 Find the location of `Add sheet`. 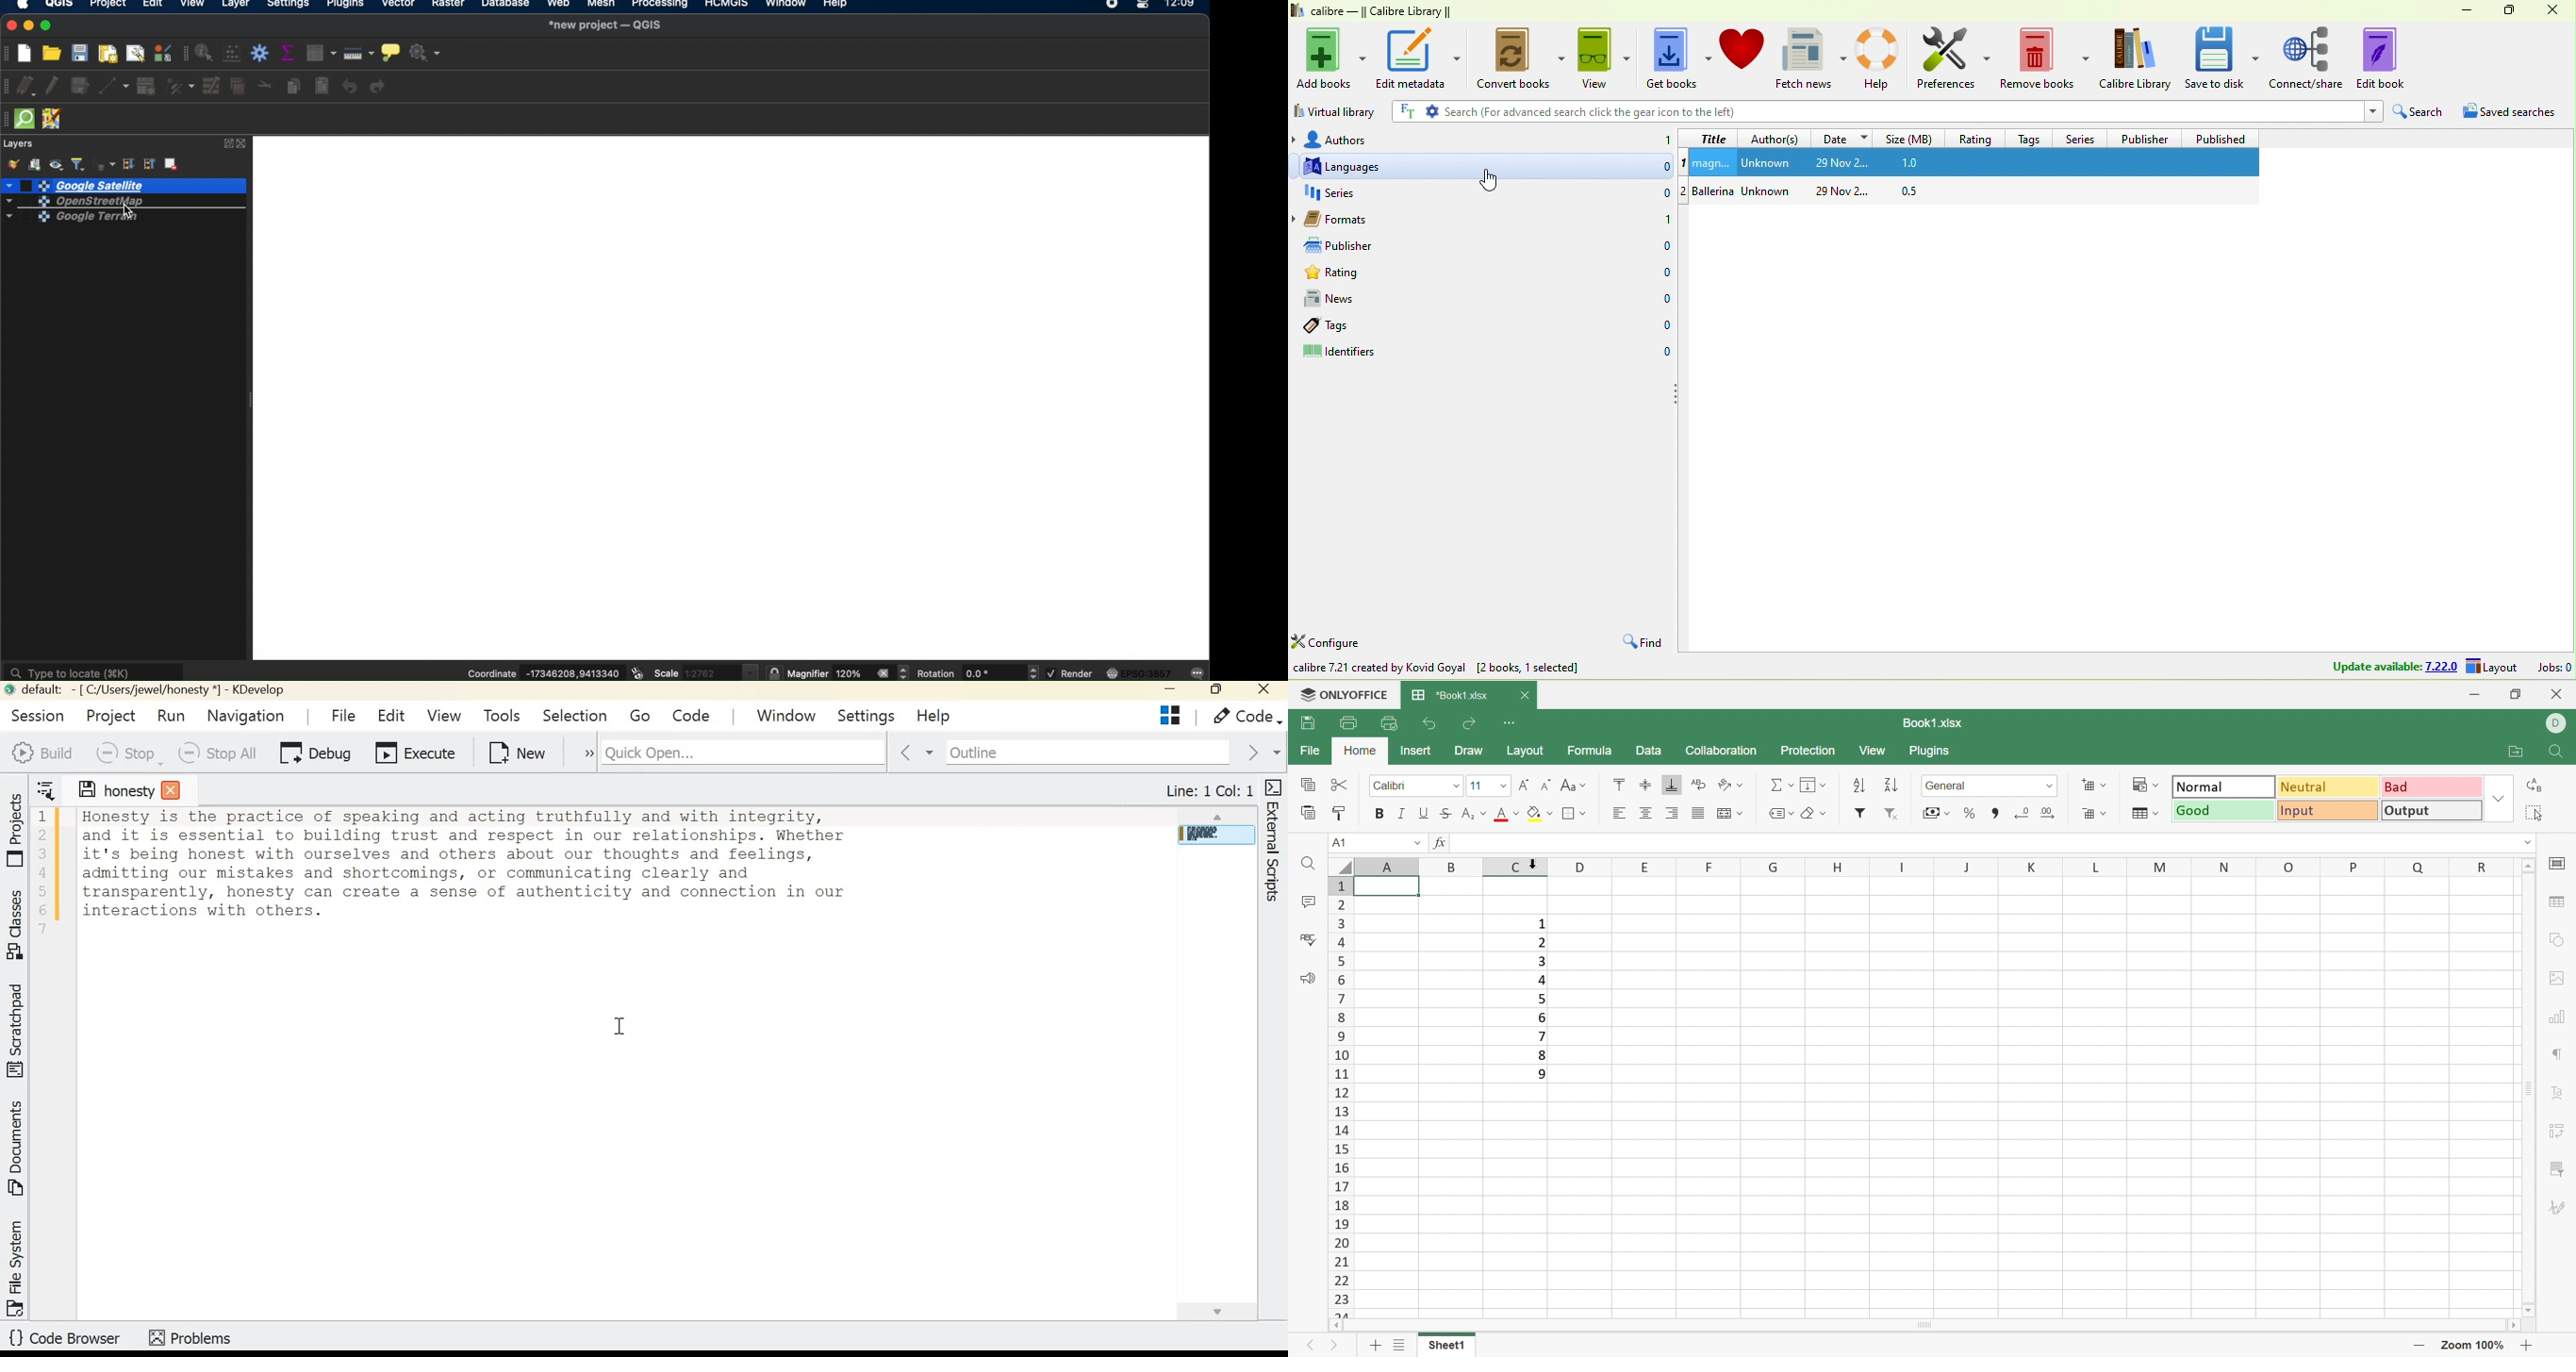

Add sheet is located at coordinates (1375, 1345).